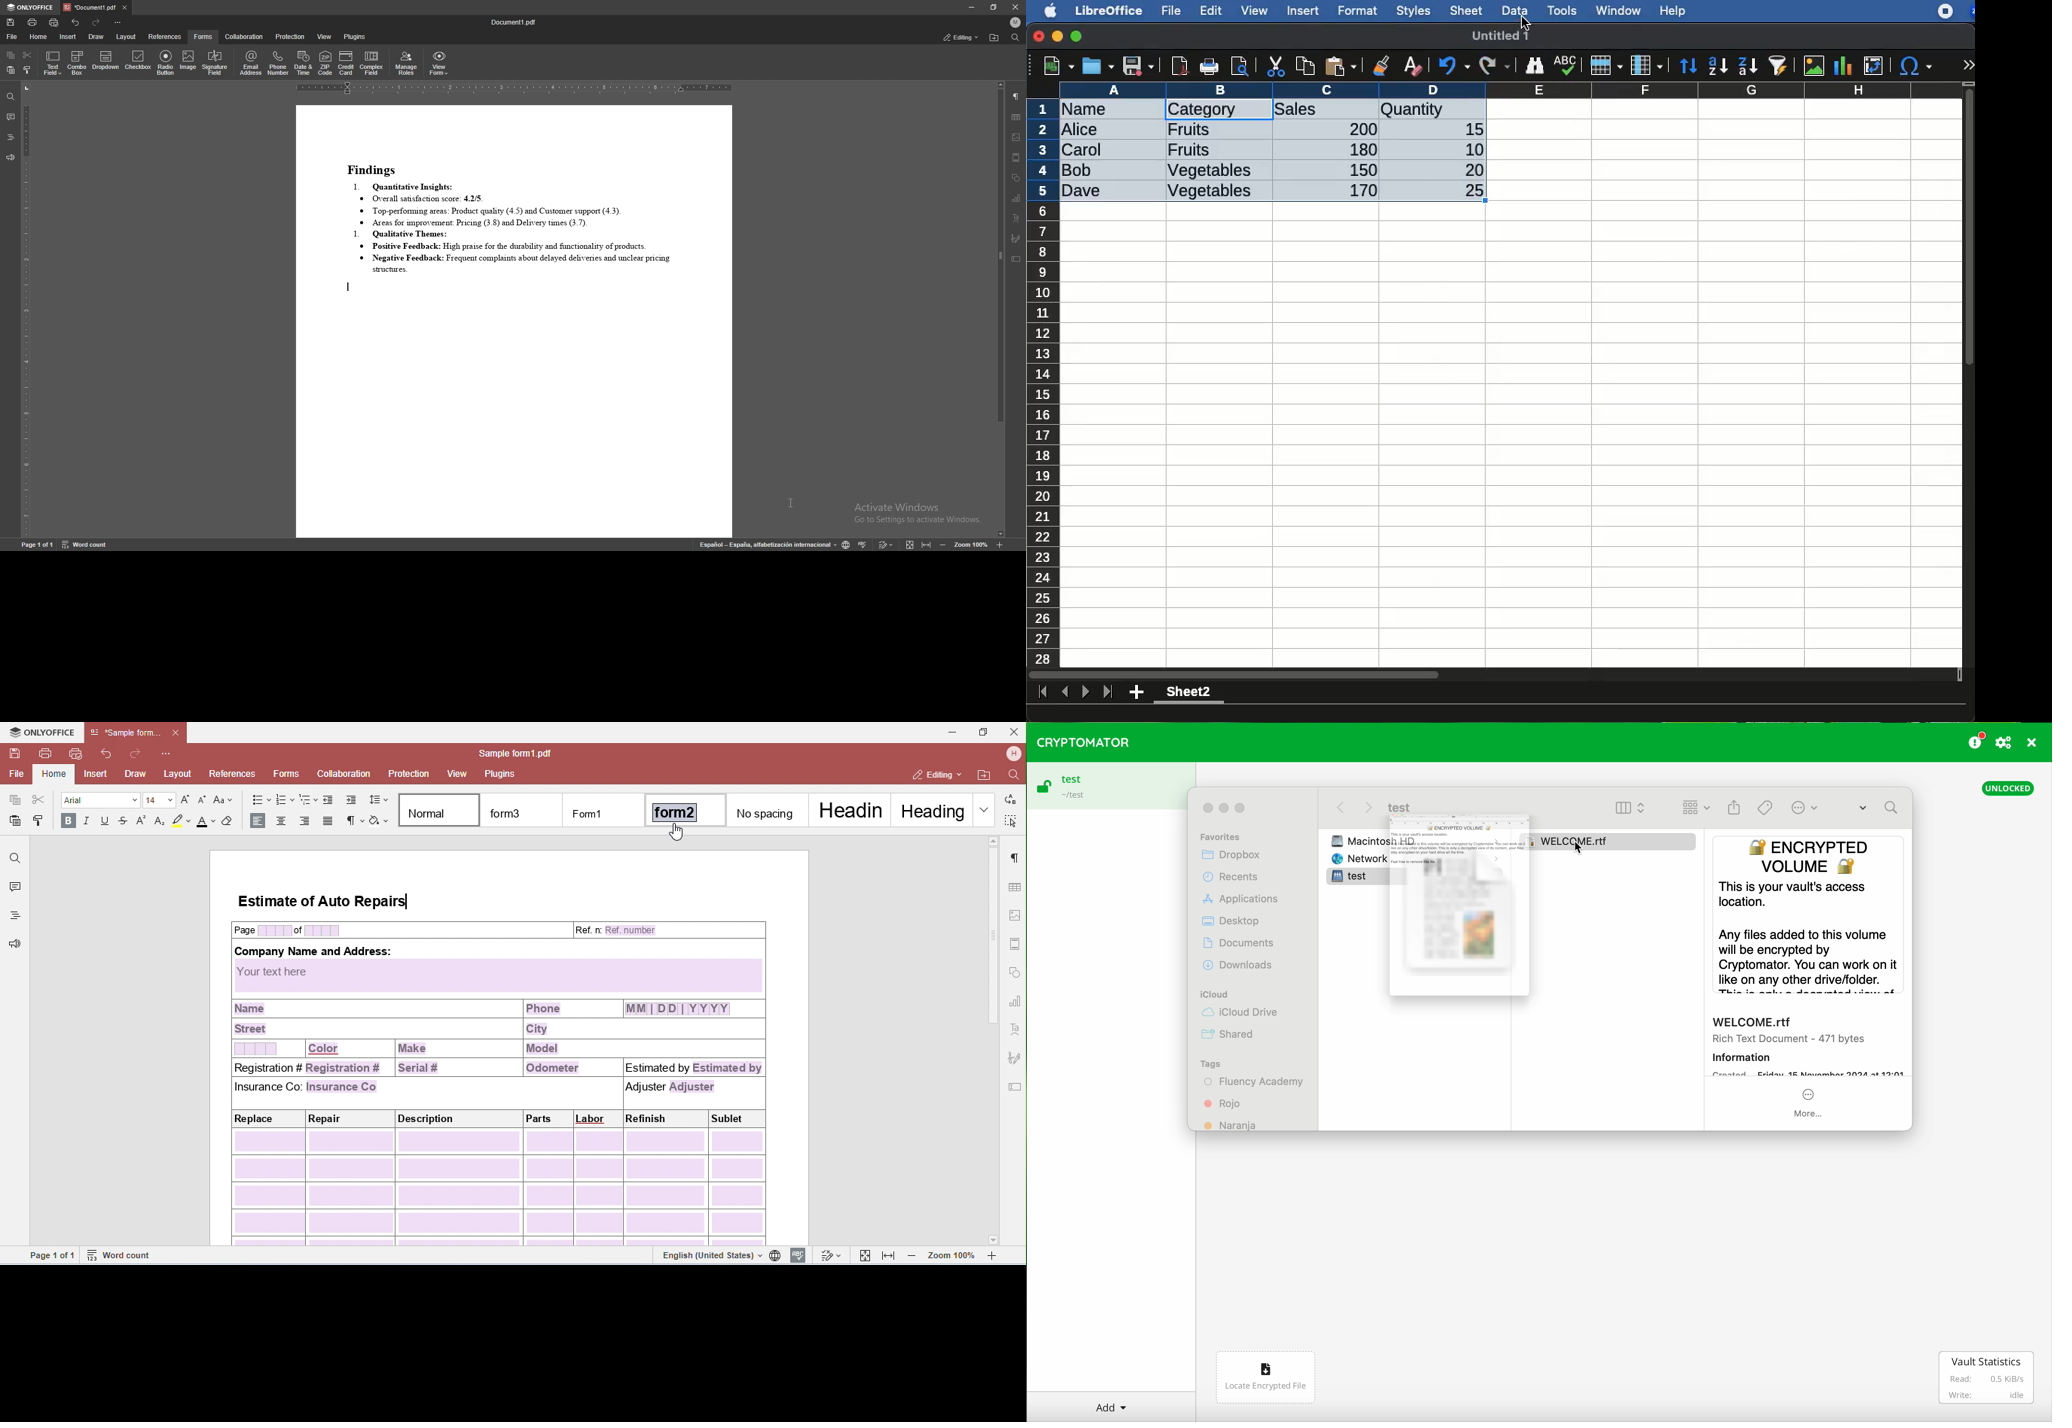  I want to click on redo, so click(1495, 66).